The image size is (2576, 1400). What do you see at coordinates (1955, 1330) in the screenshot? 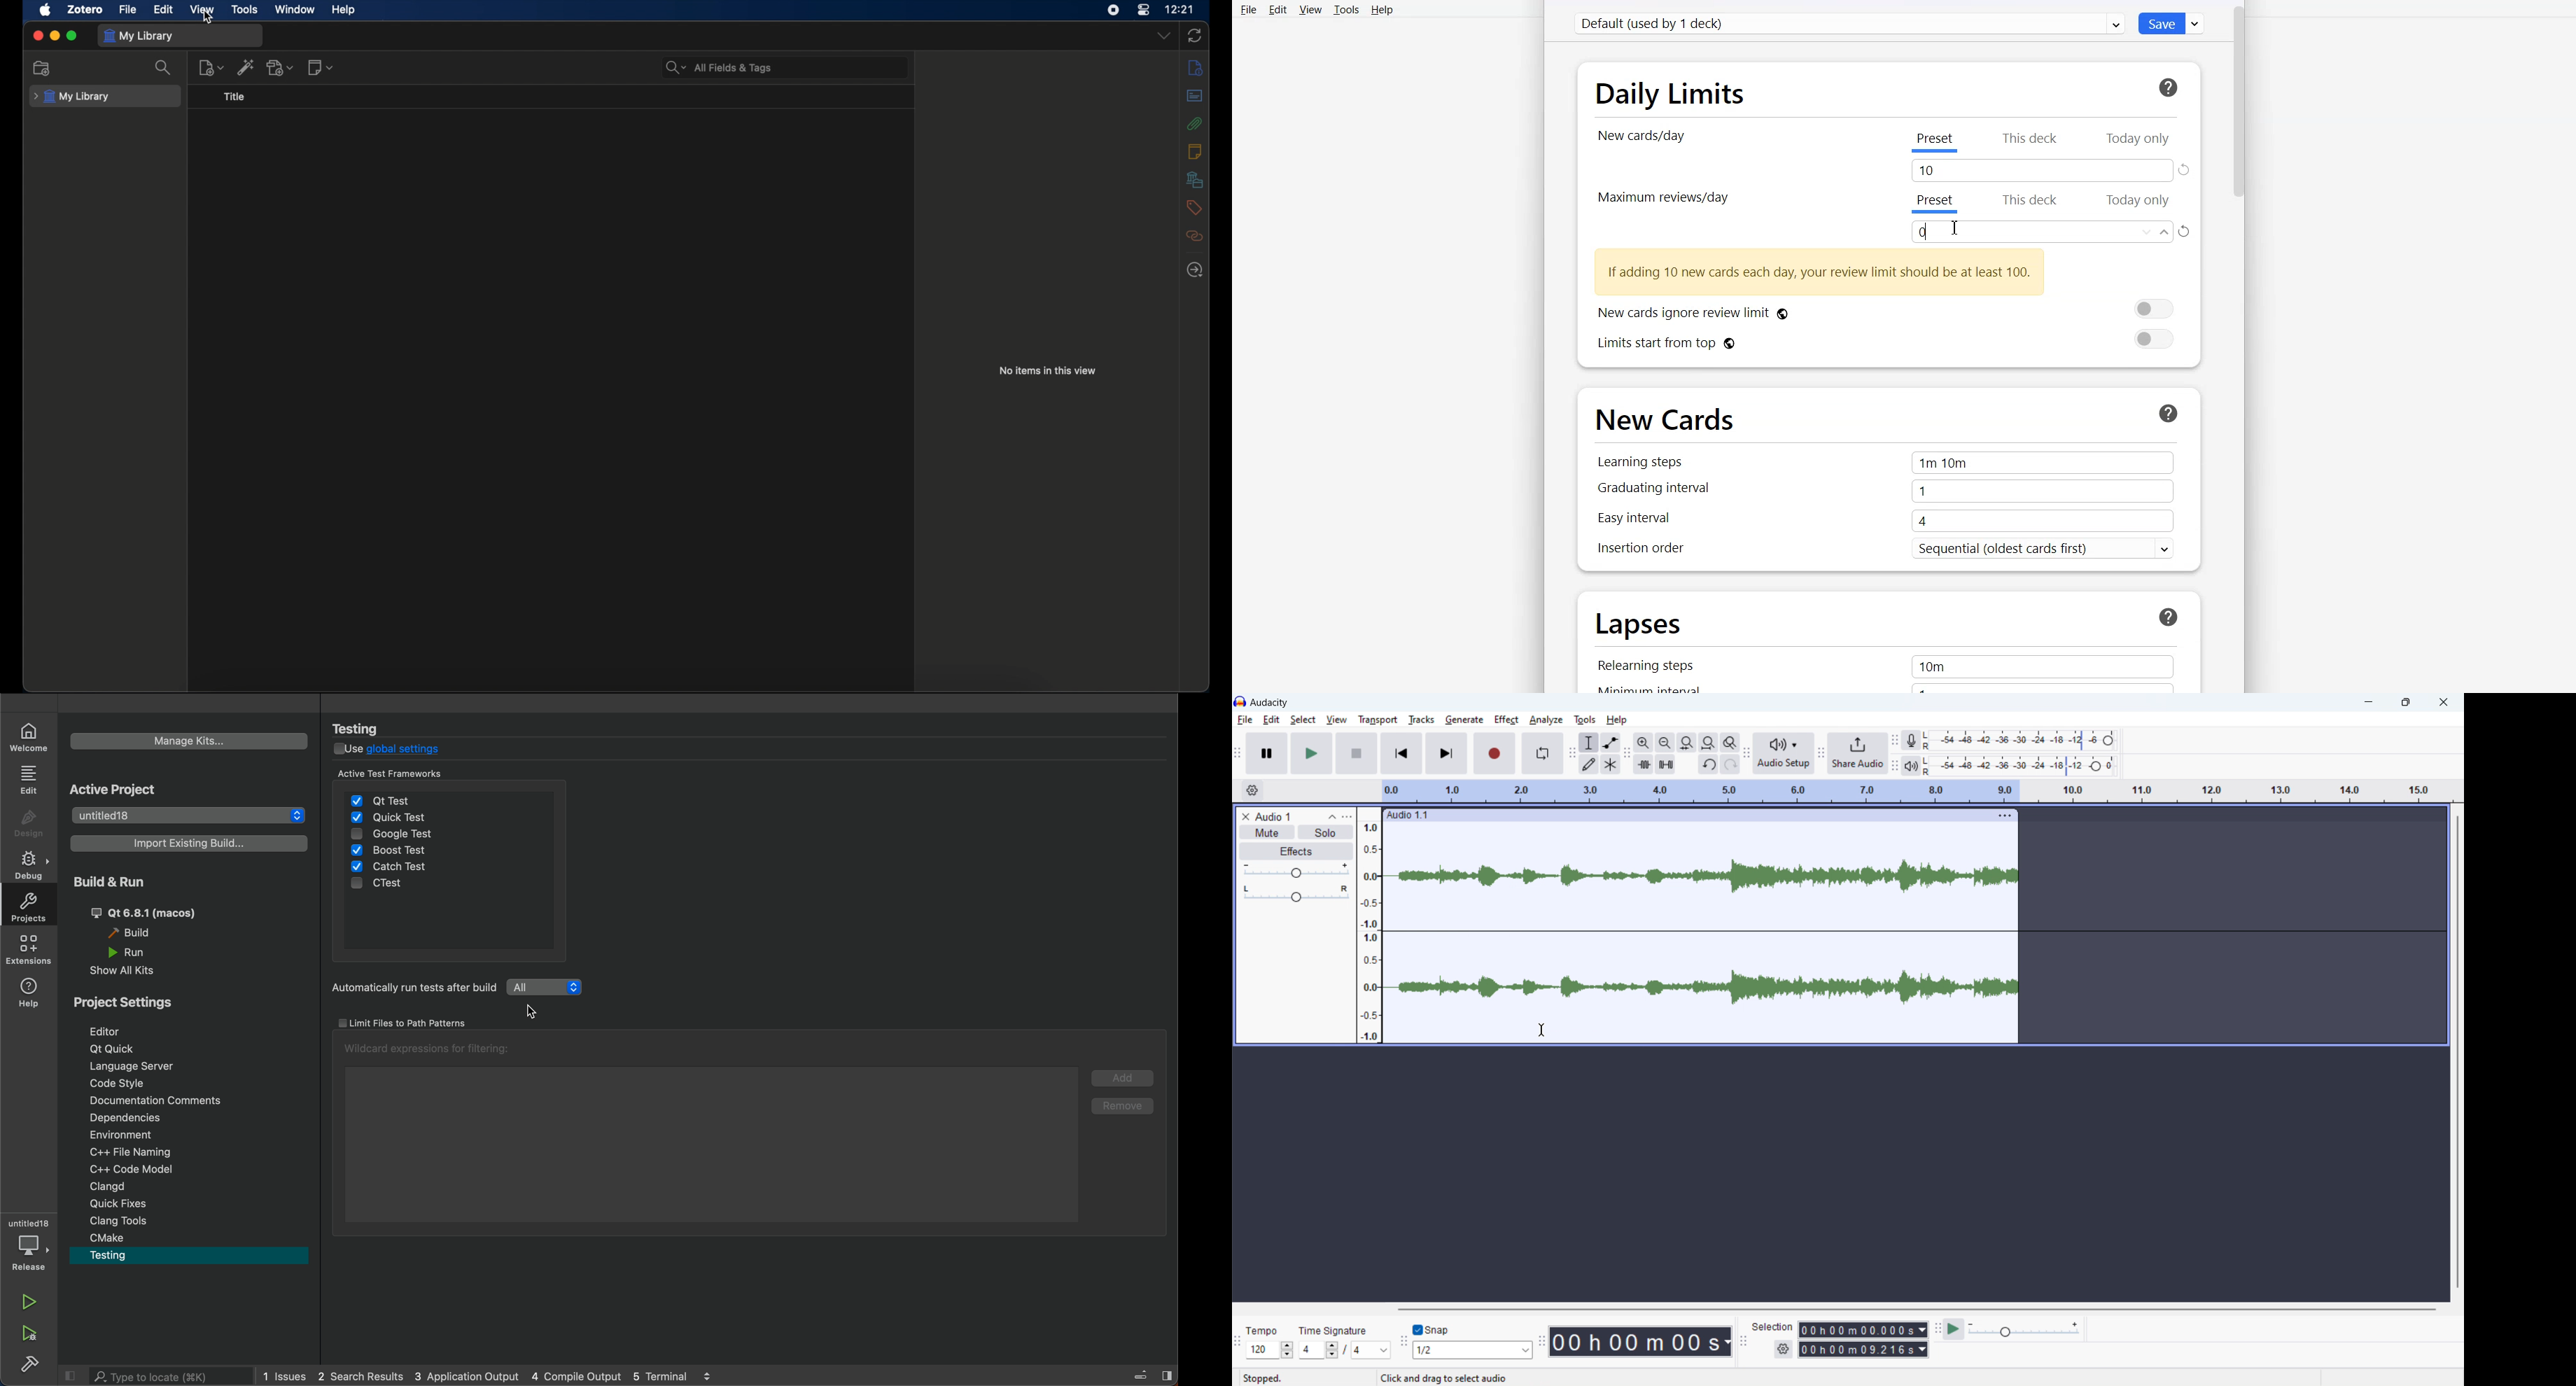
I see `play at speed ` at bounding box center [1955, 1330].